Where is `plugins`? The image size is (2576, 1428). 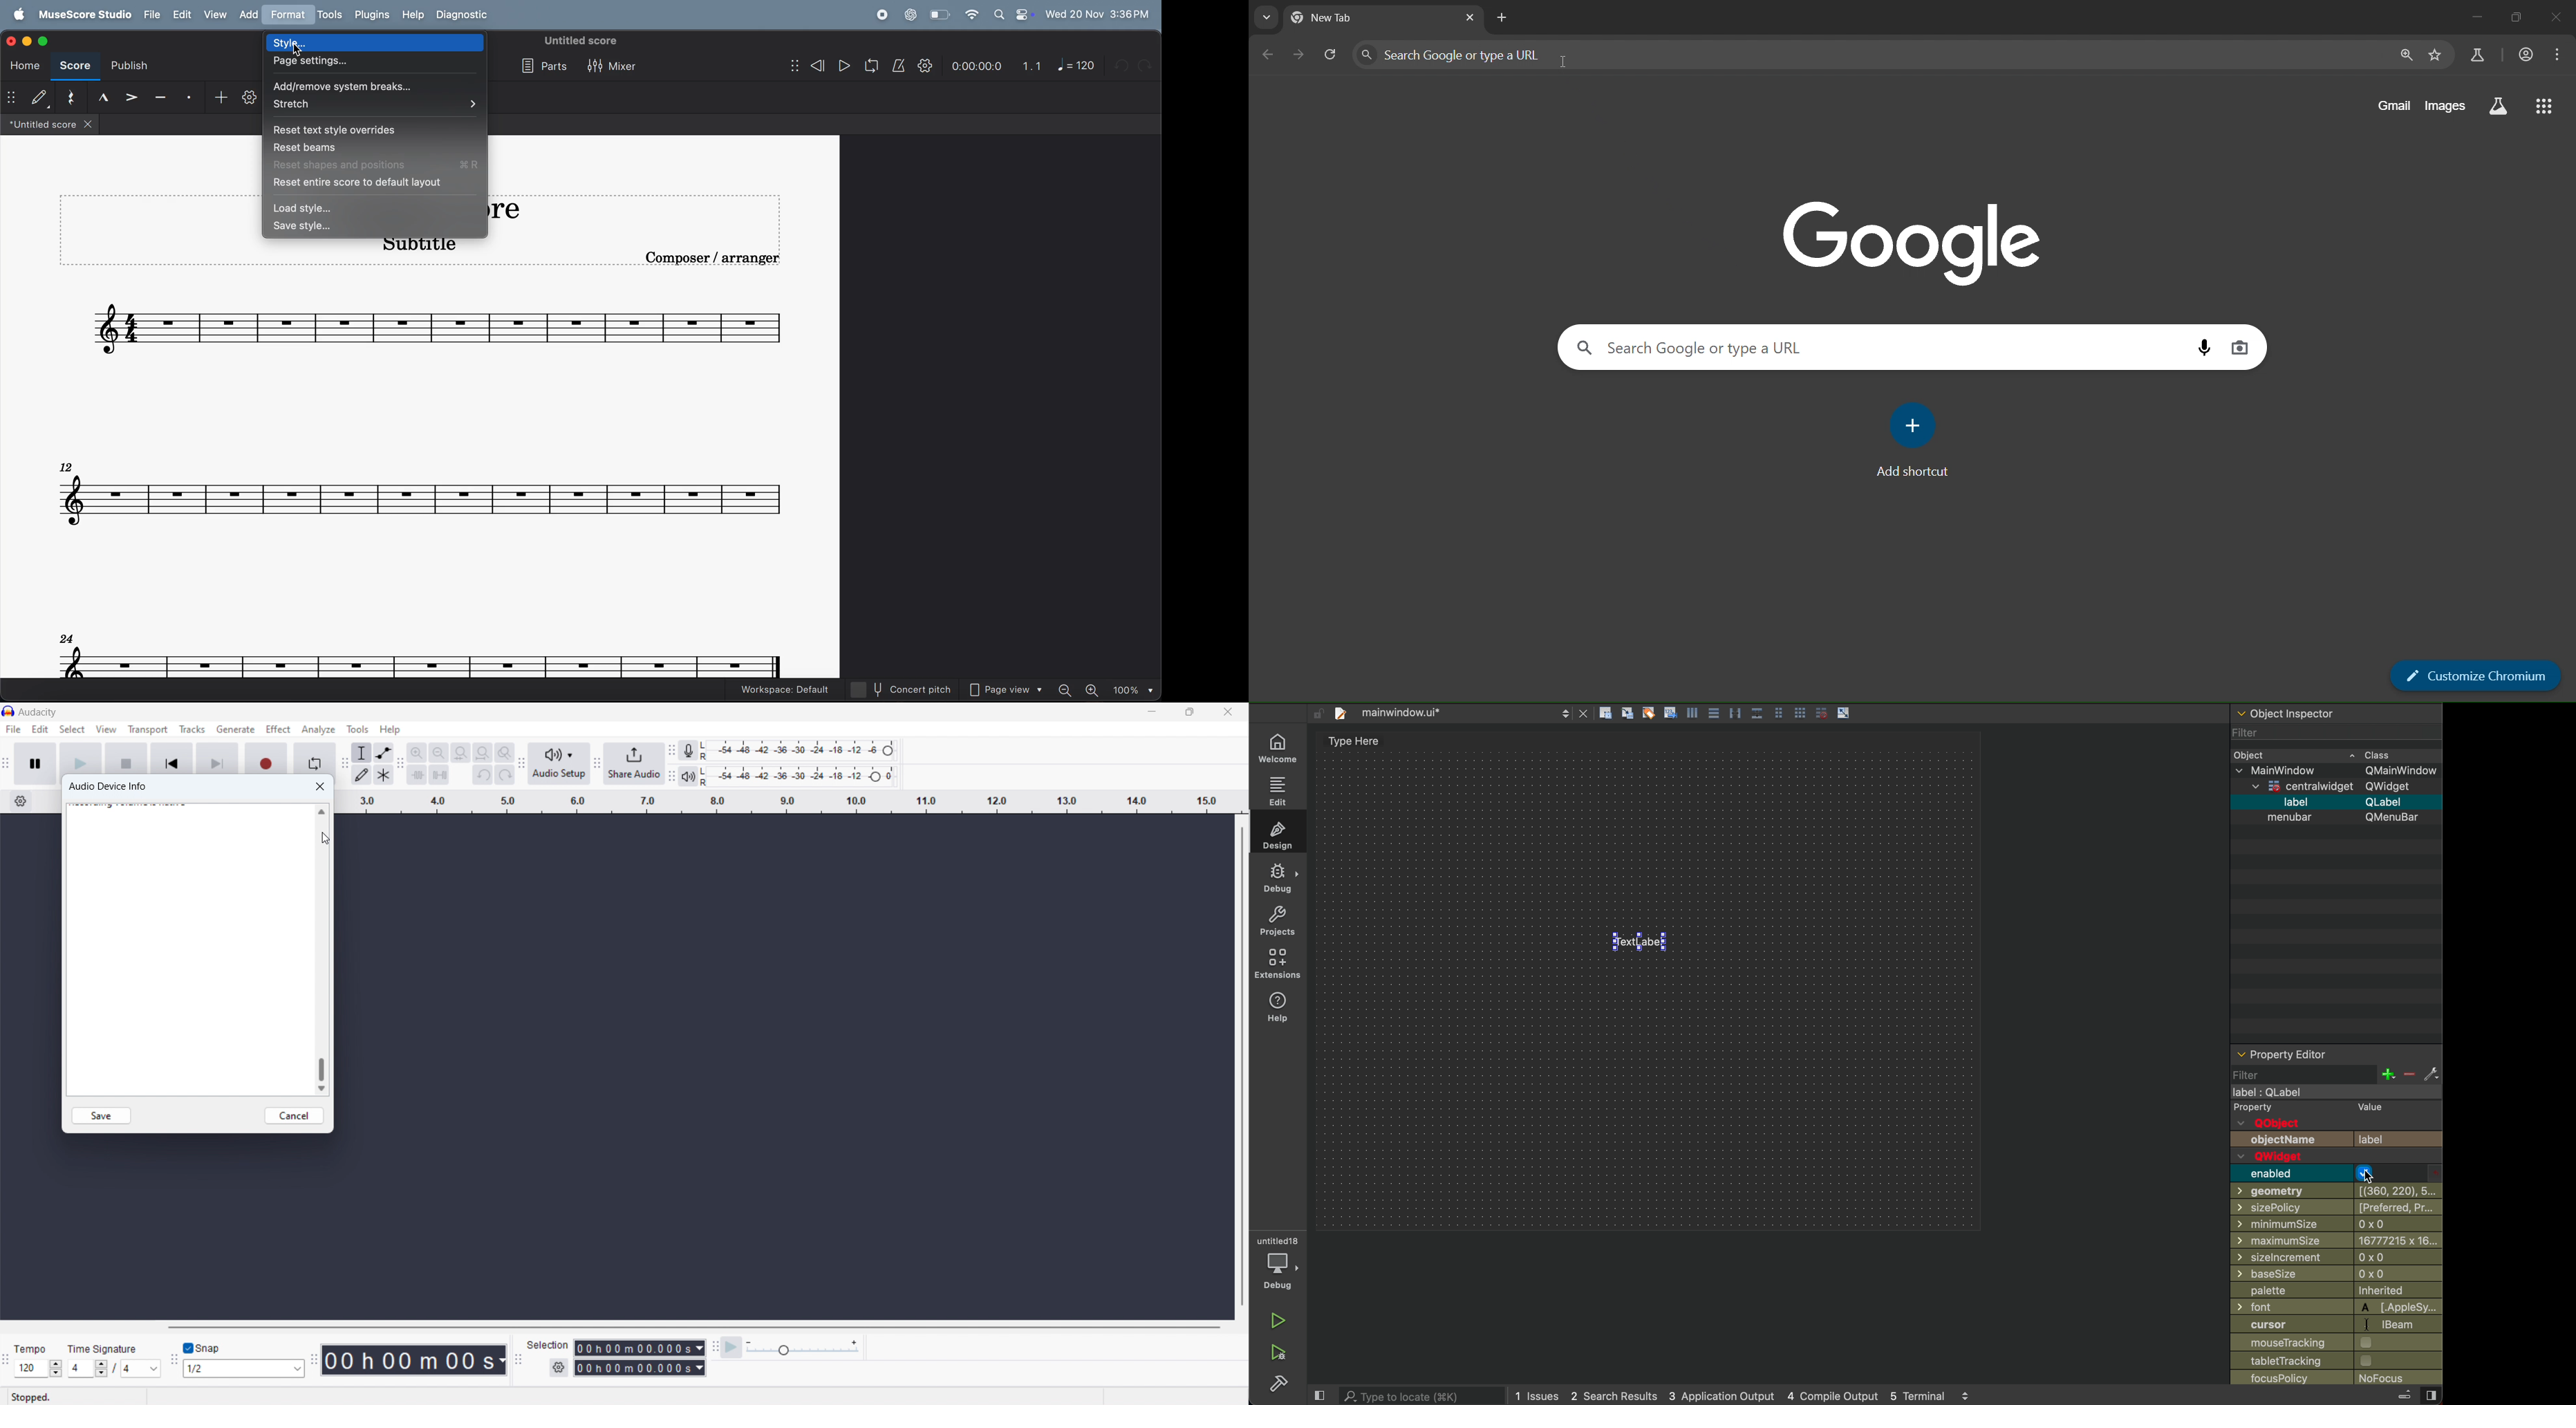
plugins is located at coordinates (372, 15).